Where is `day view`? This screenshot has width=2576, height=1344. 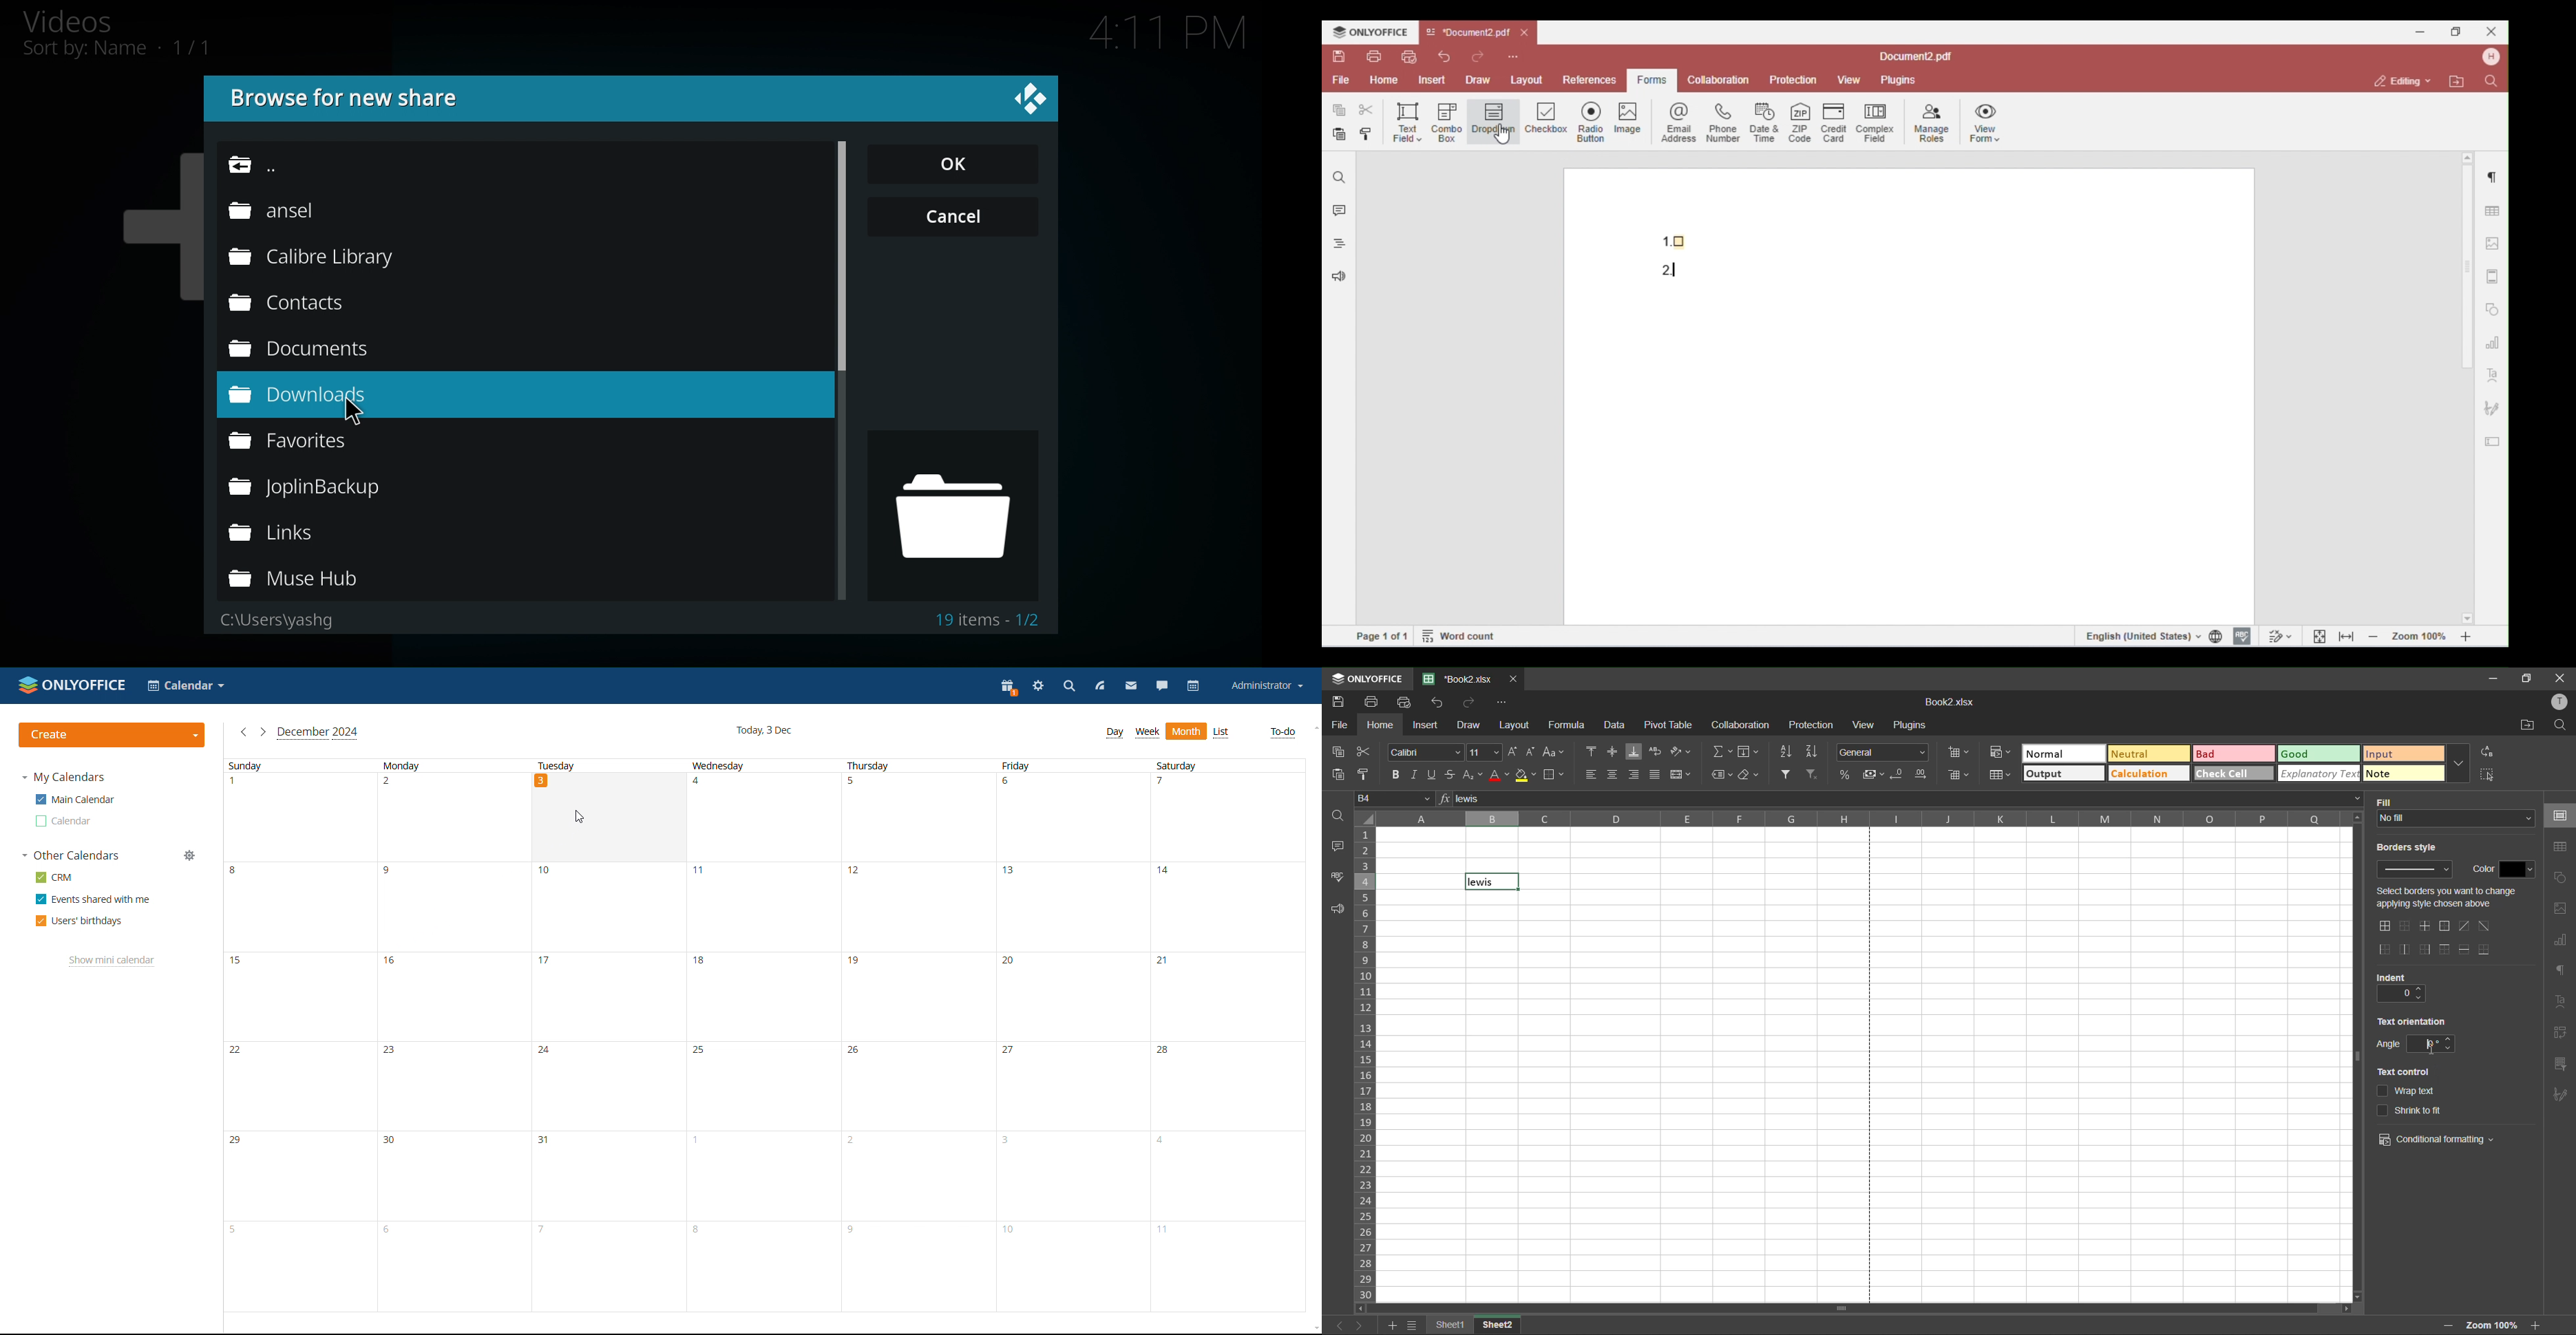 day view is located at coordinates (1114, 732).